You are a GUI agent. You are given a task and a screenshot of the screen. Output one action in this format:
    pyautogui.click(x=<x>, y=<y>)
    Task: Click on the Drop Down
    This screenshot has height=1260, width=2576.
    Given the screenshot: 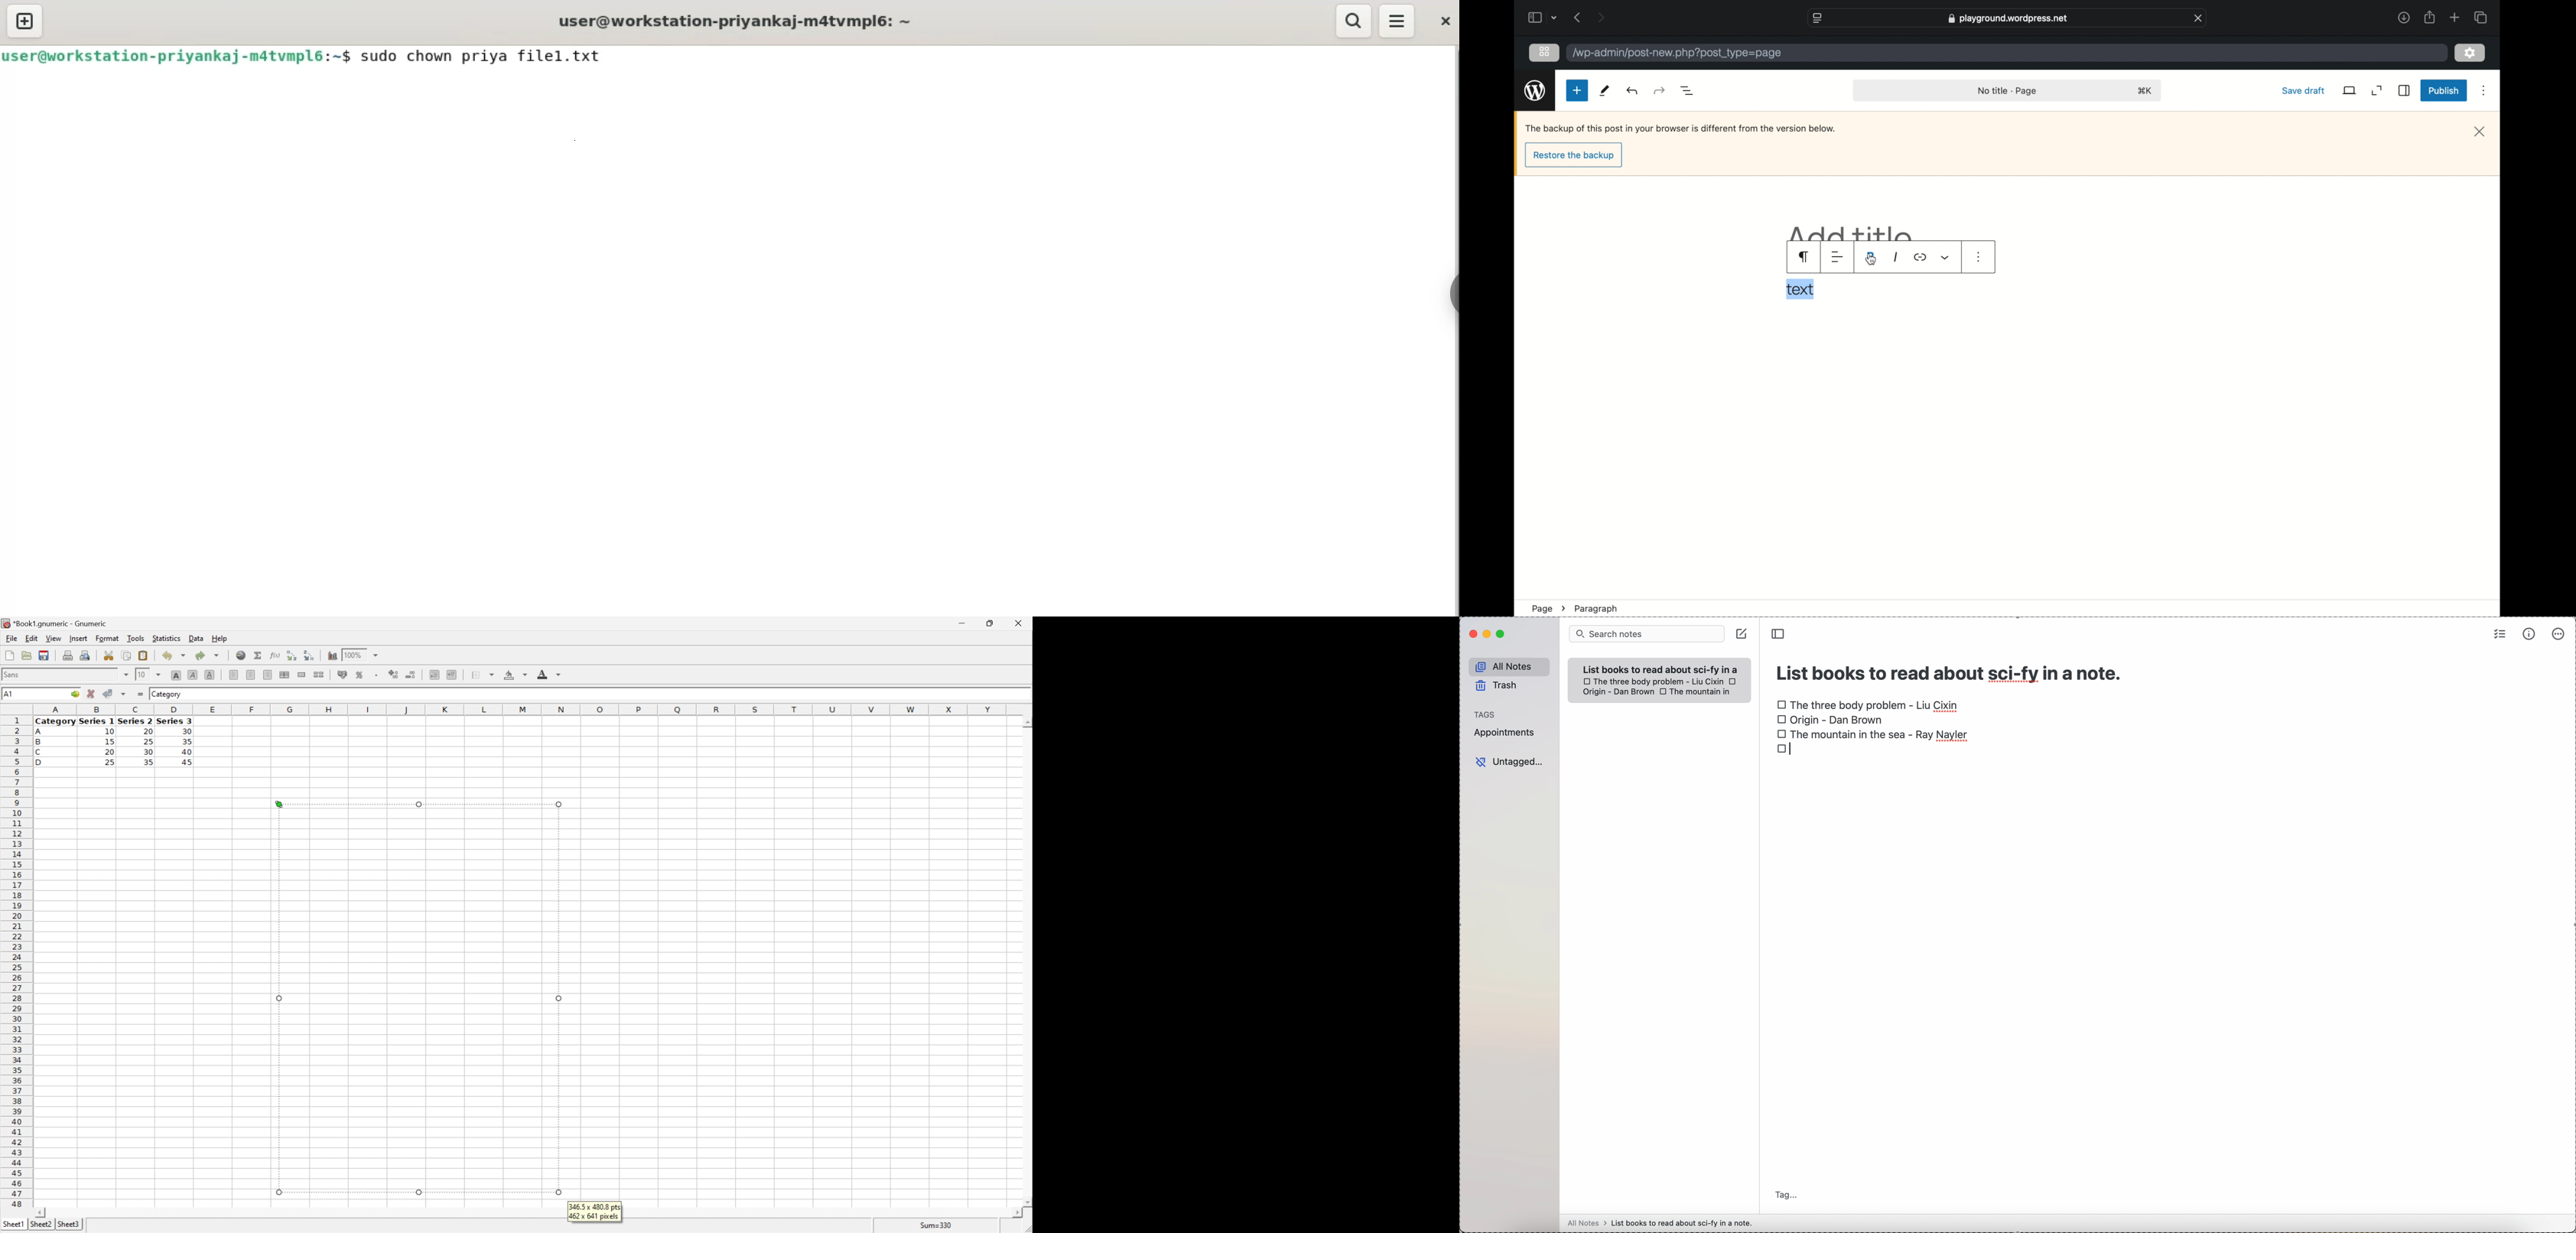 What is the action you would take?
    pyautogui.click(x=126, y=674)
    